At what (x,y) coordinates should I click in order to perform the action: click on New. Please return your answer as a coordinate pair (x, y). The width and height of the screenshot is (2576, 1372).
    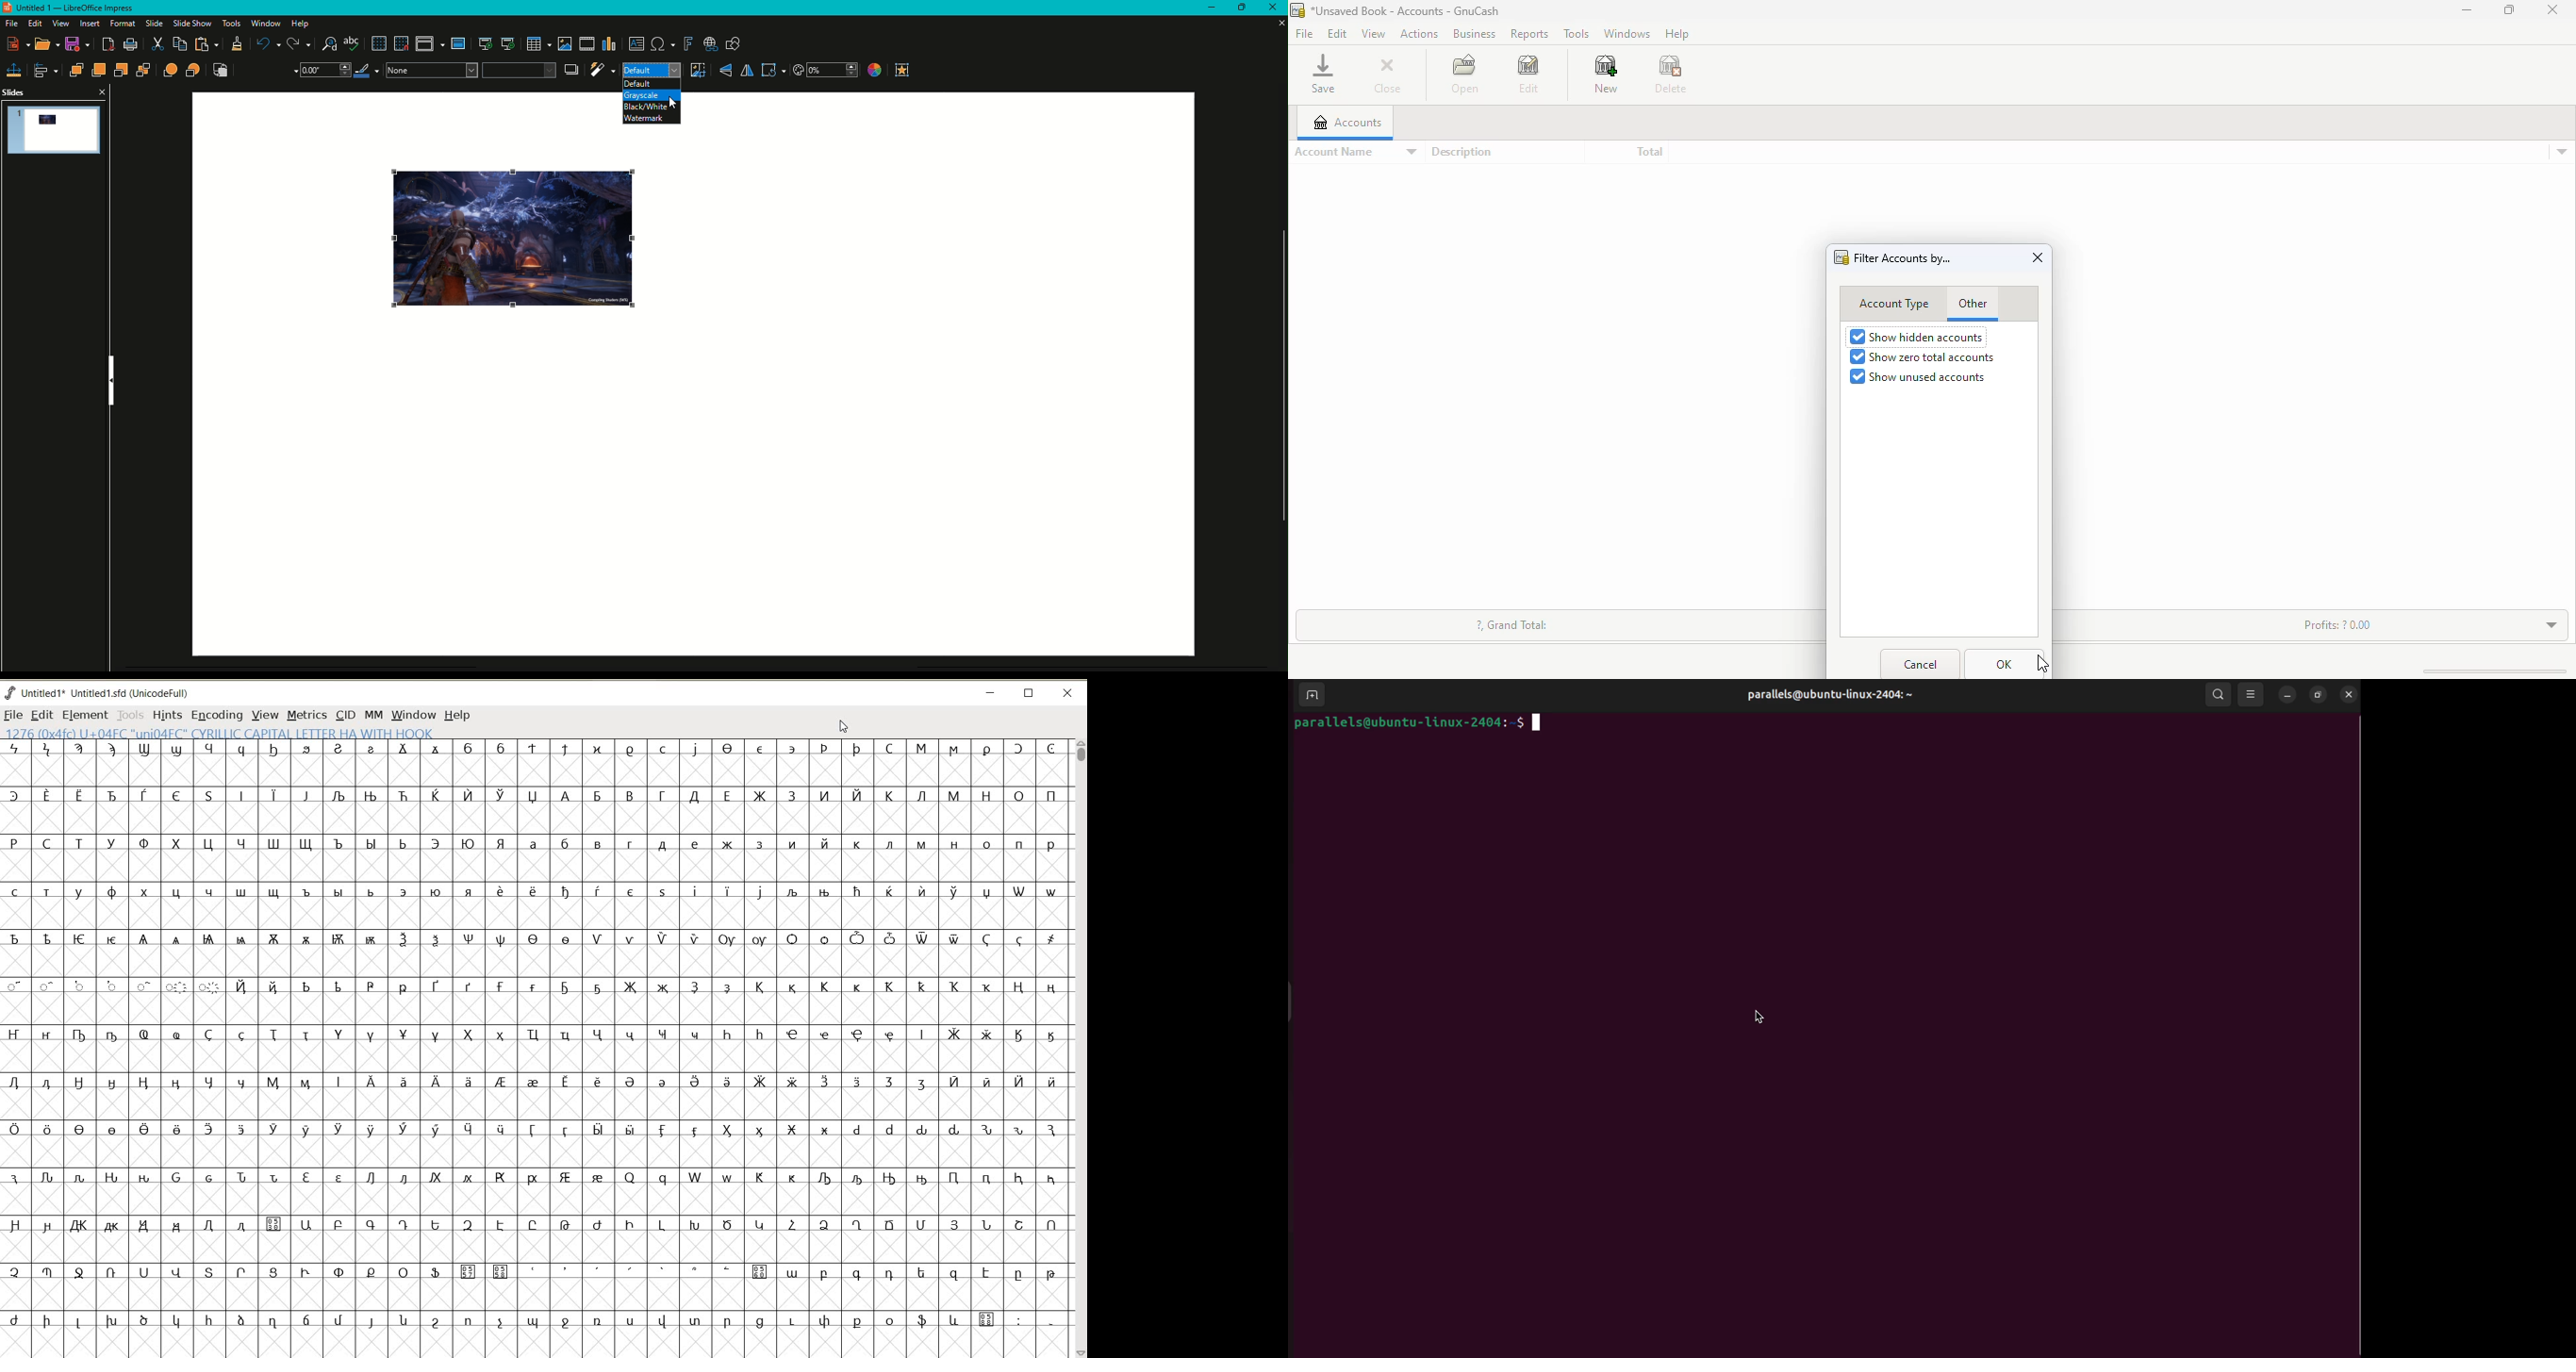
    Looking at the image, I should click on (19, 44).